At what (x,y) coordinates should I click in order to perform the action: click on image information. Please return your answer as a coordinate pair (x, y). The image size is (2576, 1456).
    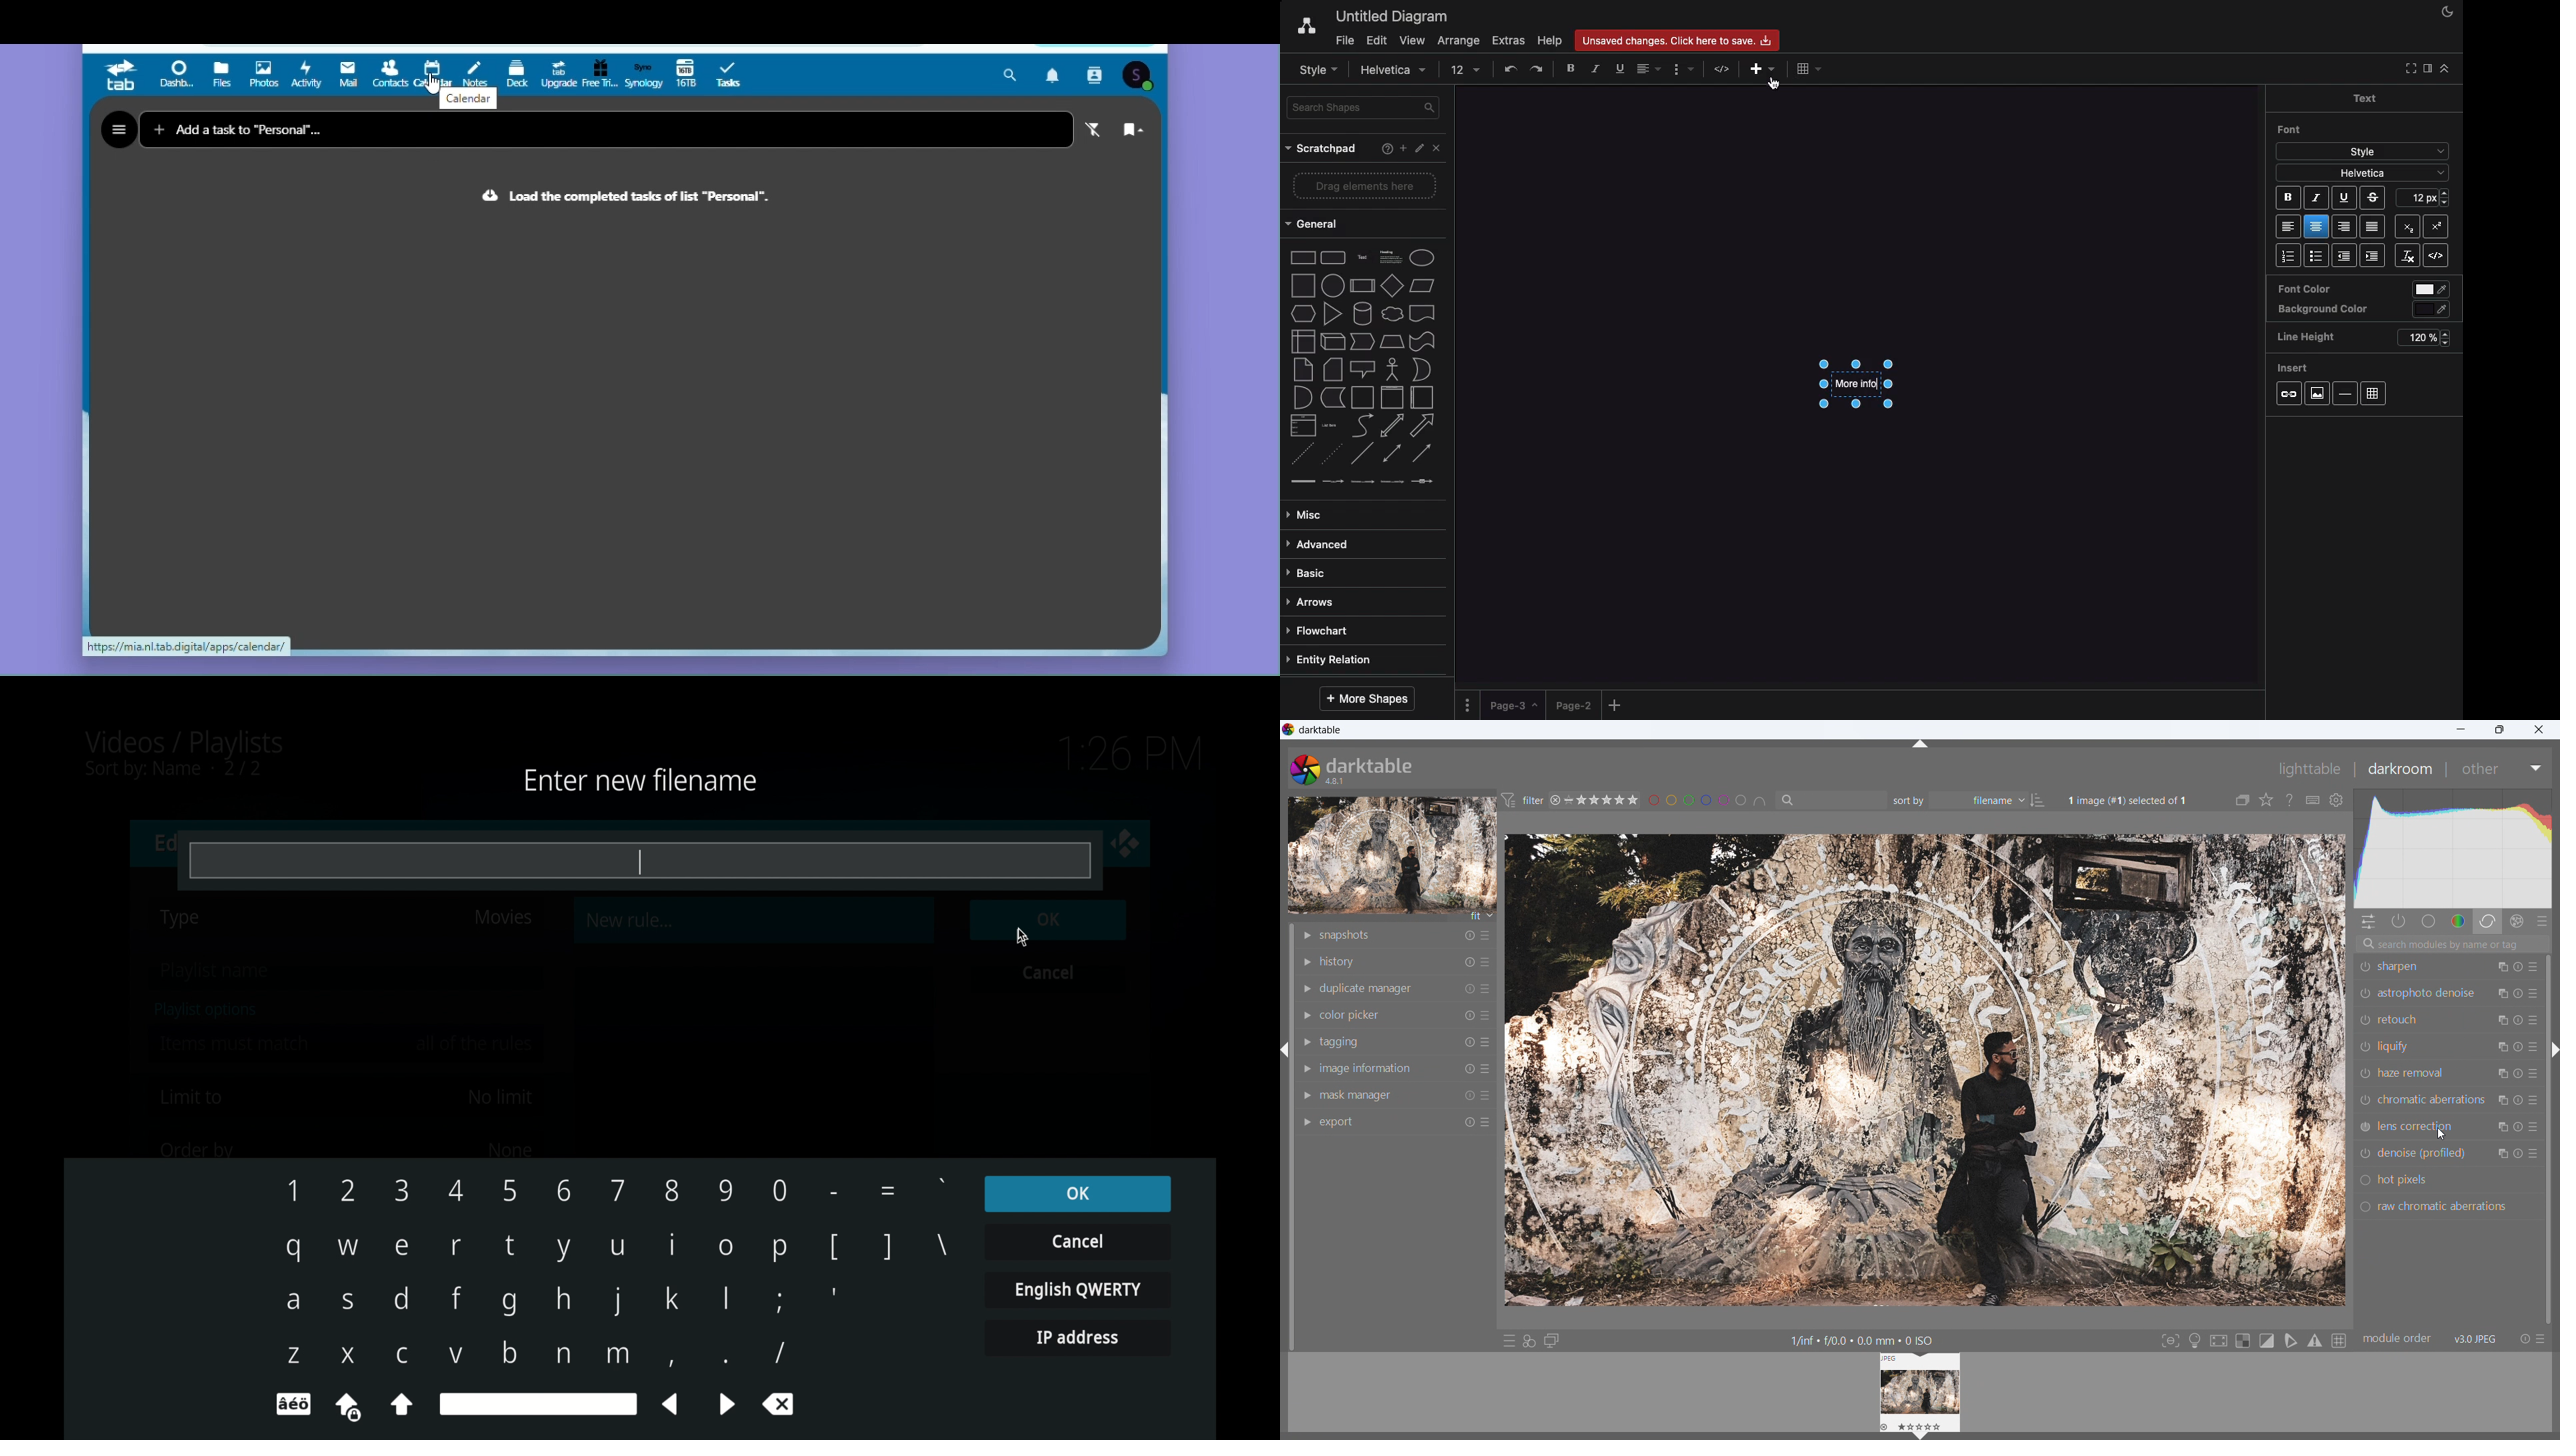
    Looking at the image, I should click on (1367, 1068).